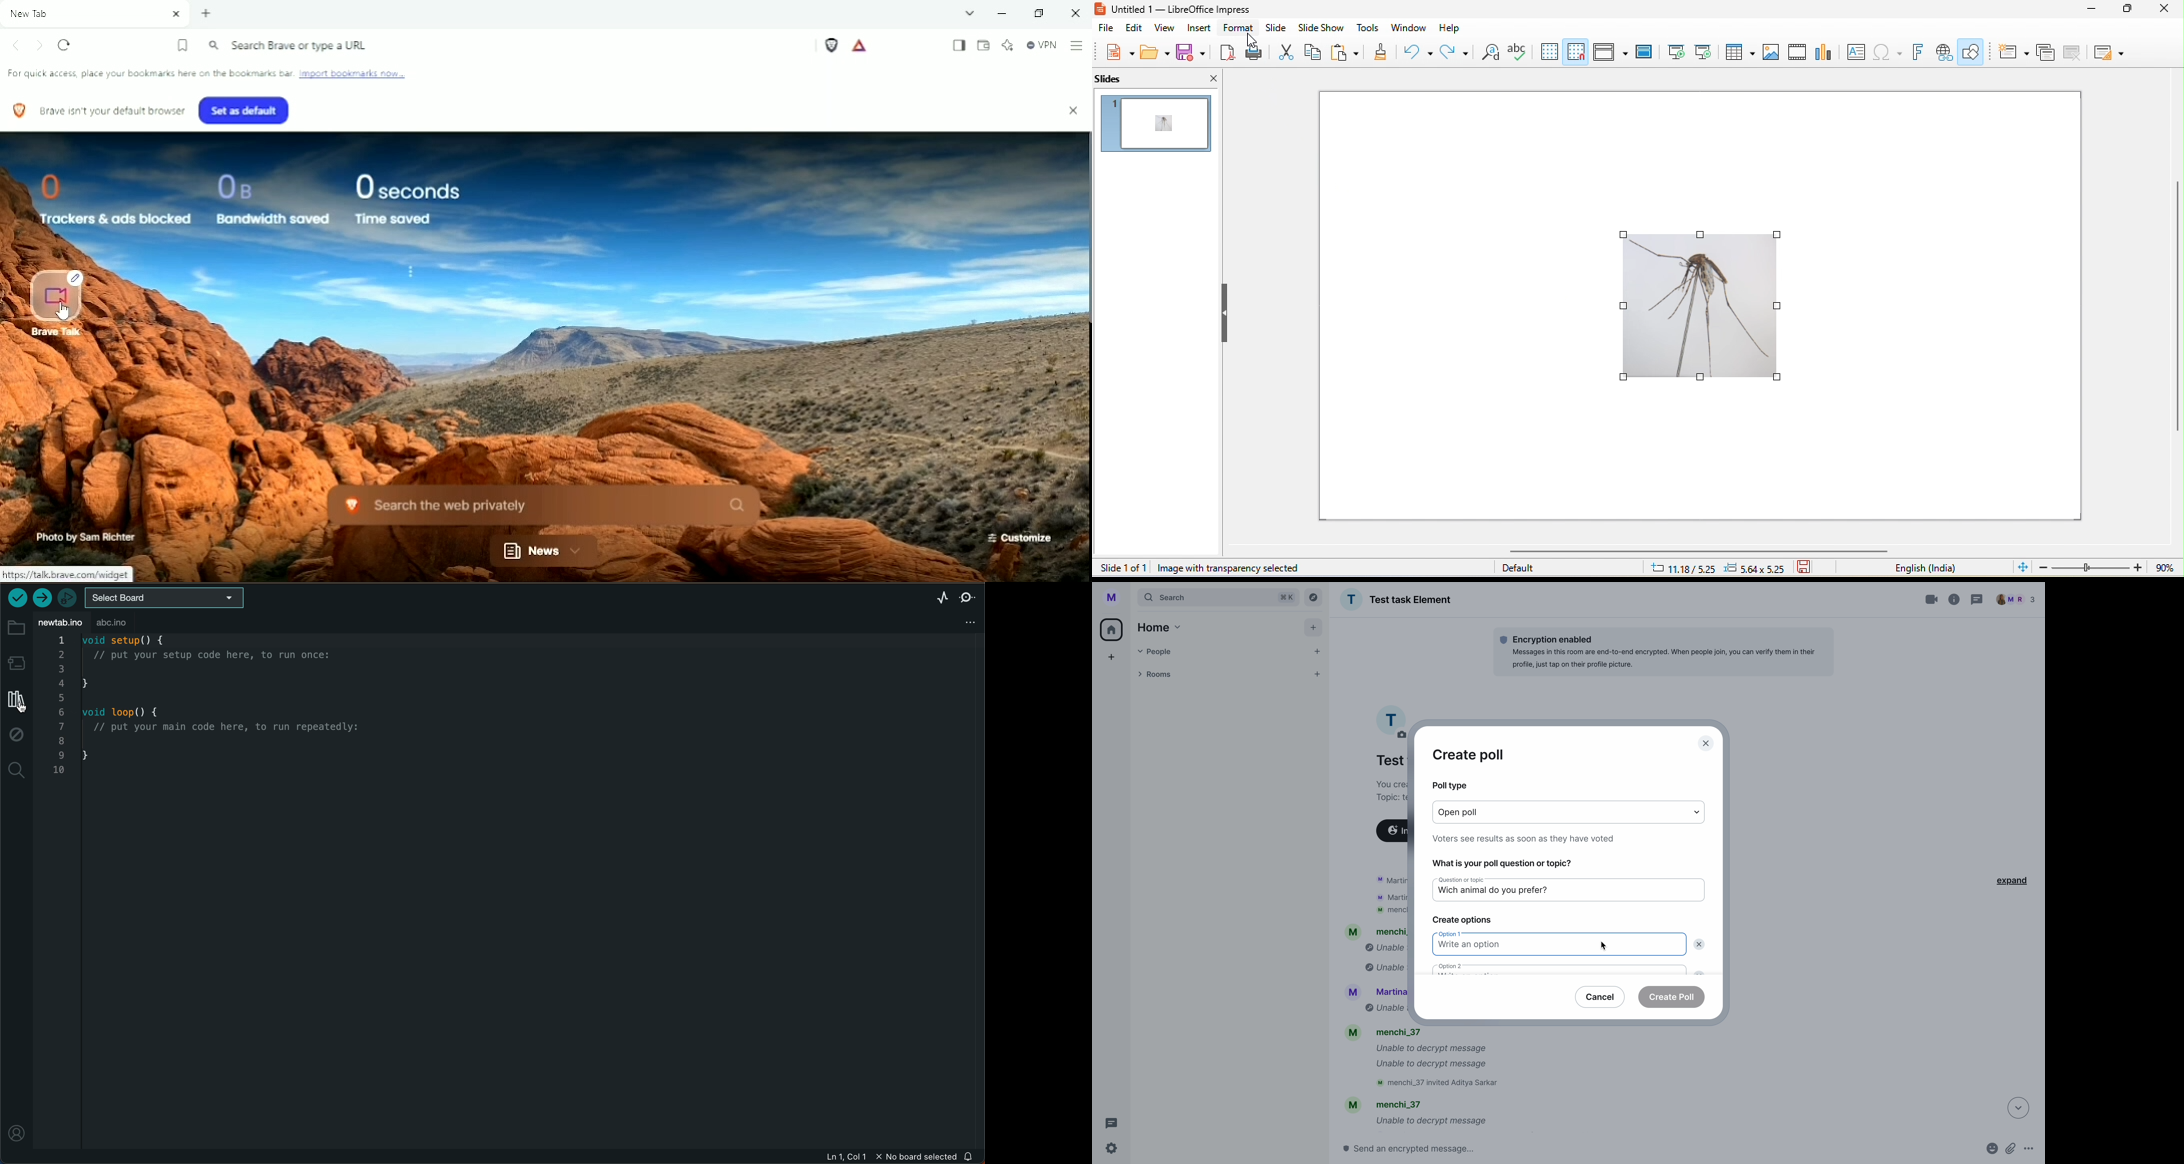 The image size is (2184, 1176). Describe the element at coordinates (1376, 53) in the screenshot. I see `clone` at that location.